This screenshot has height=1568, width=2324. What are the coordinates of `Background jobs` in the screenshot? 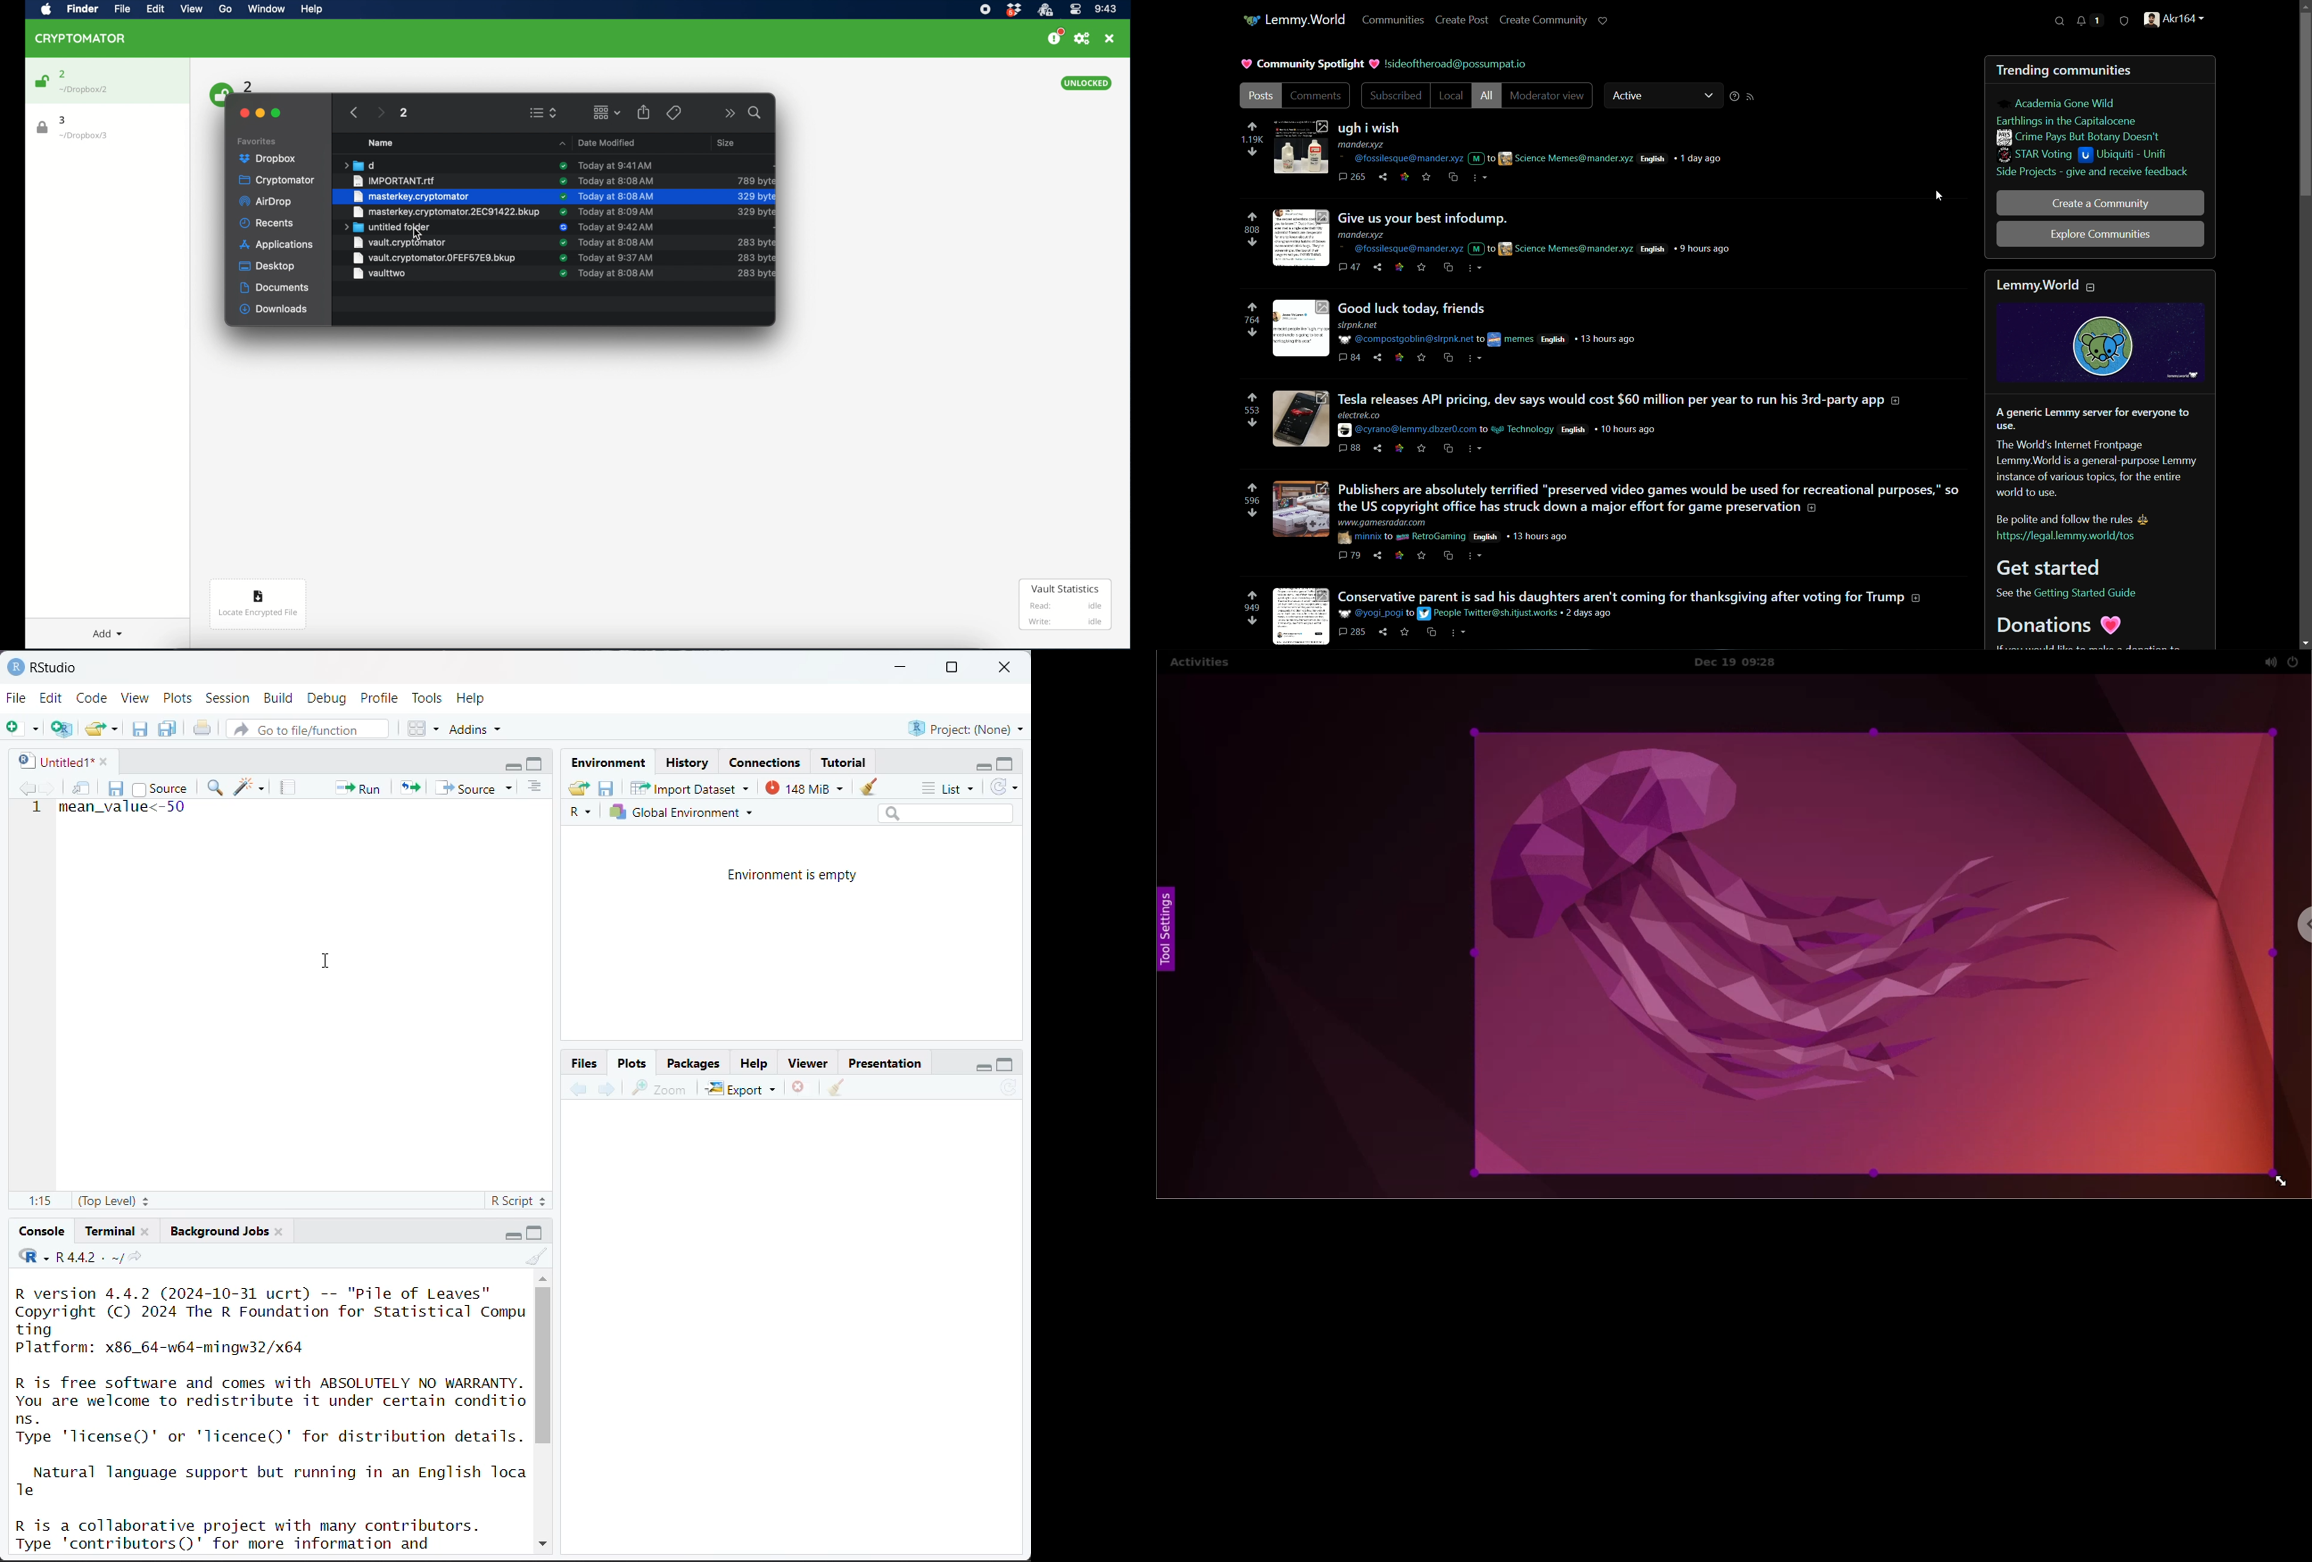 It's located at (220, 1231).